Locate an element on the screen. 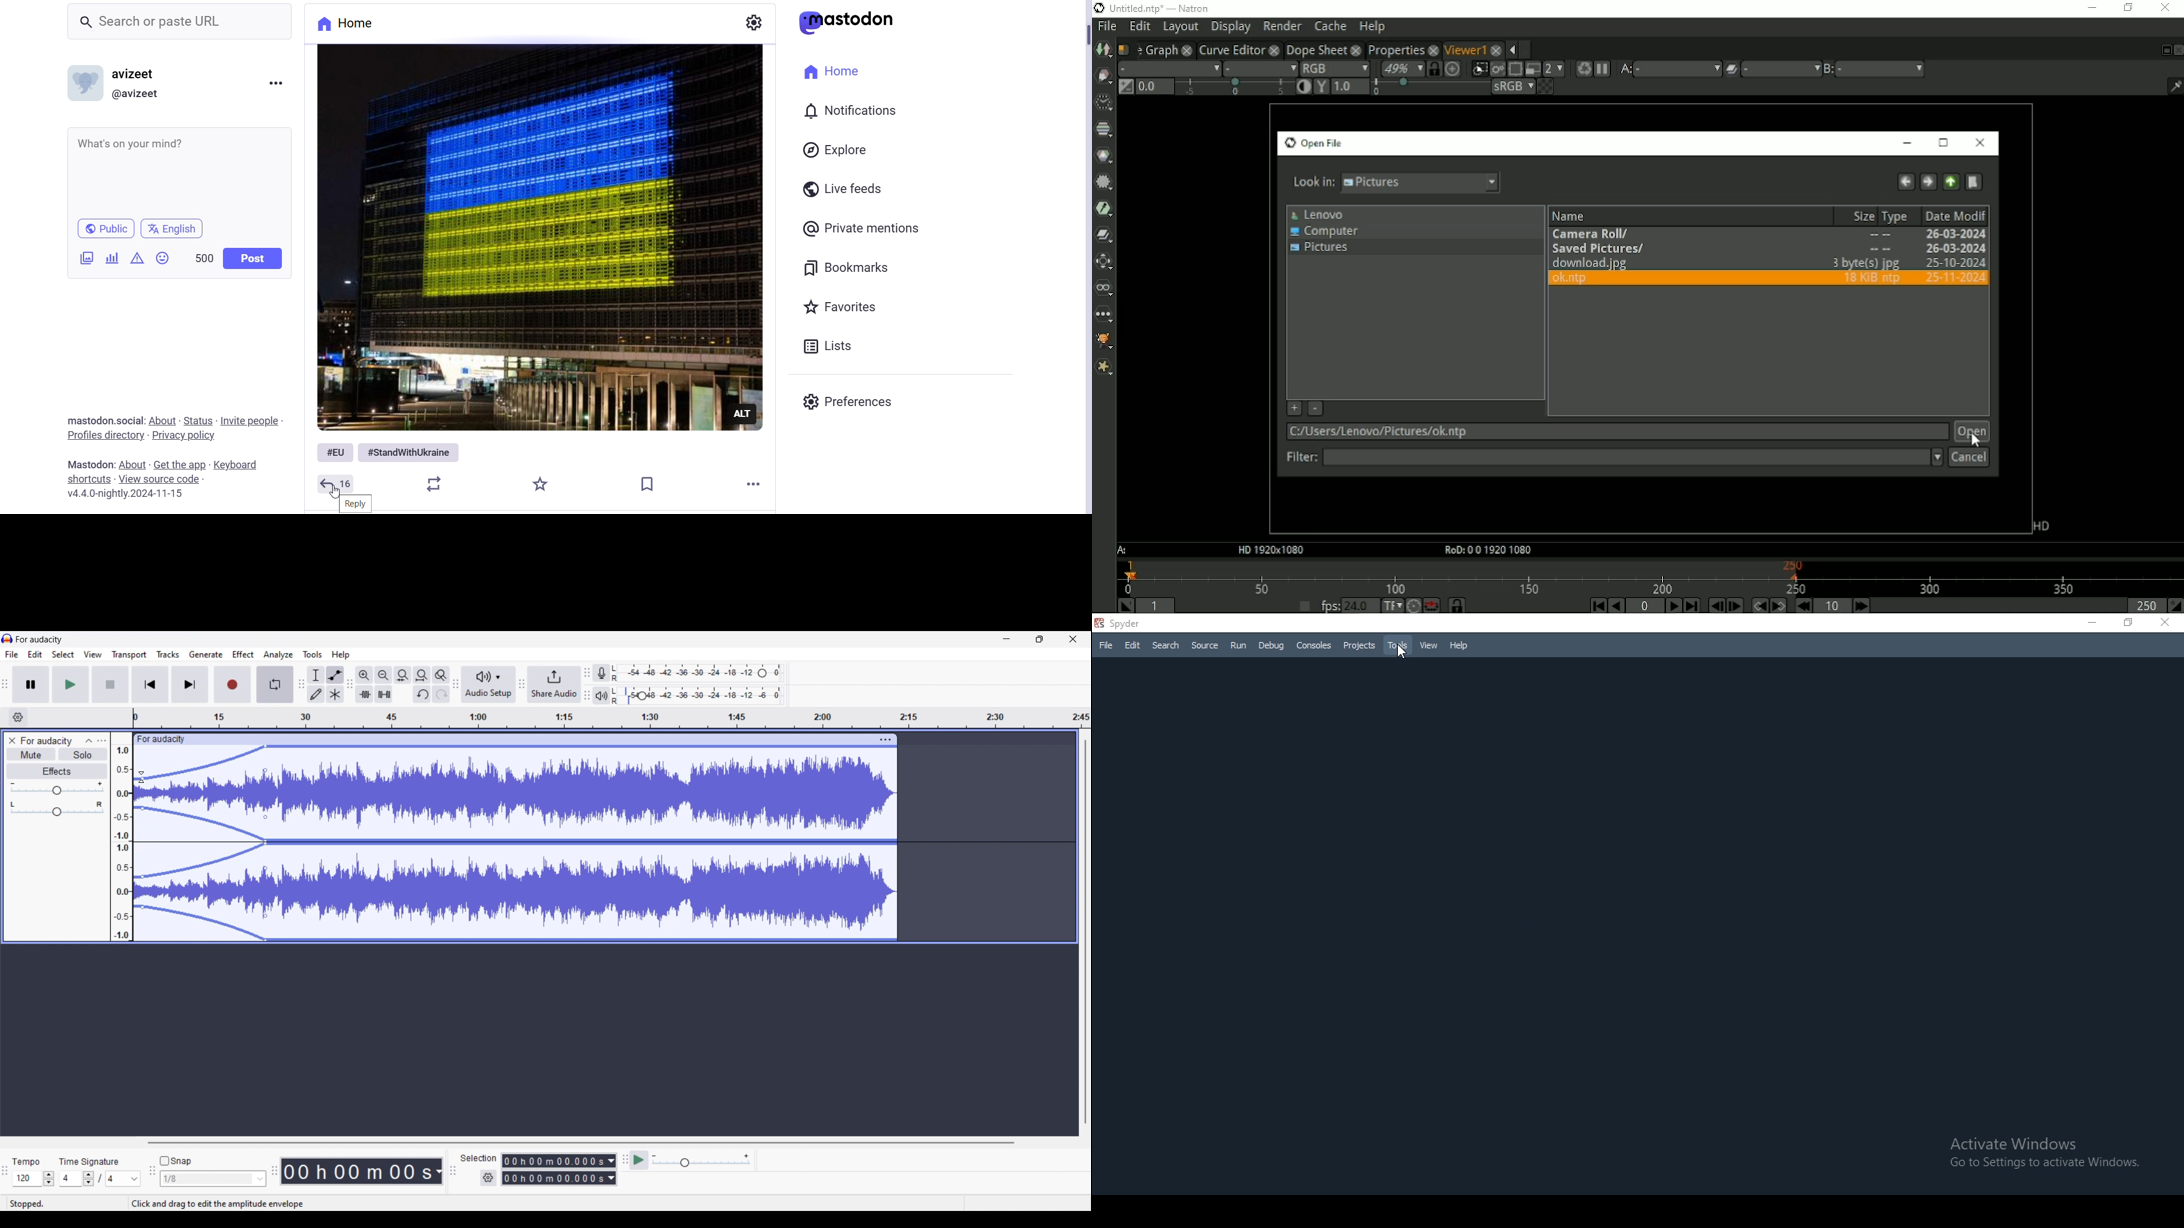 Image resolution: width=2184 pixels, height=1232 pixels. Get the app is located at coordinates (181, 466).